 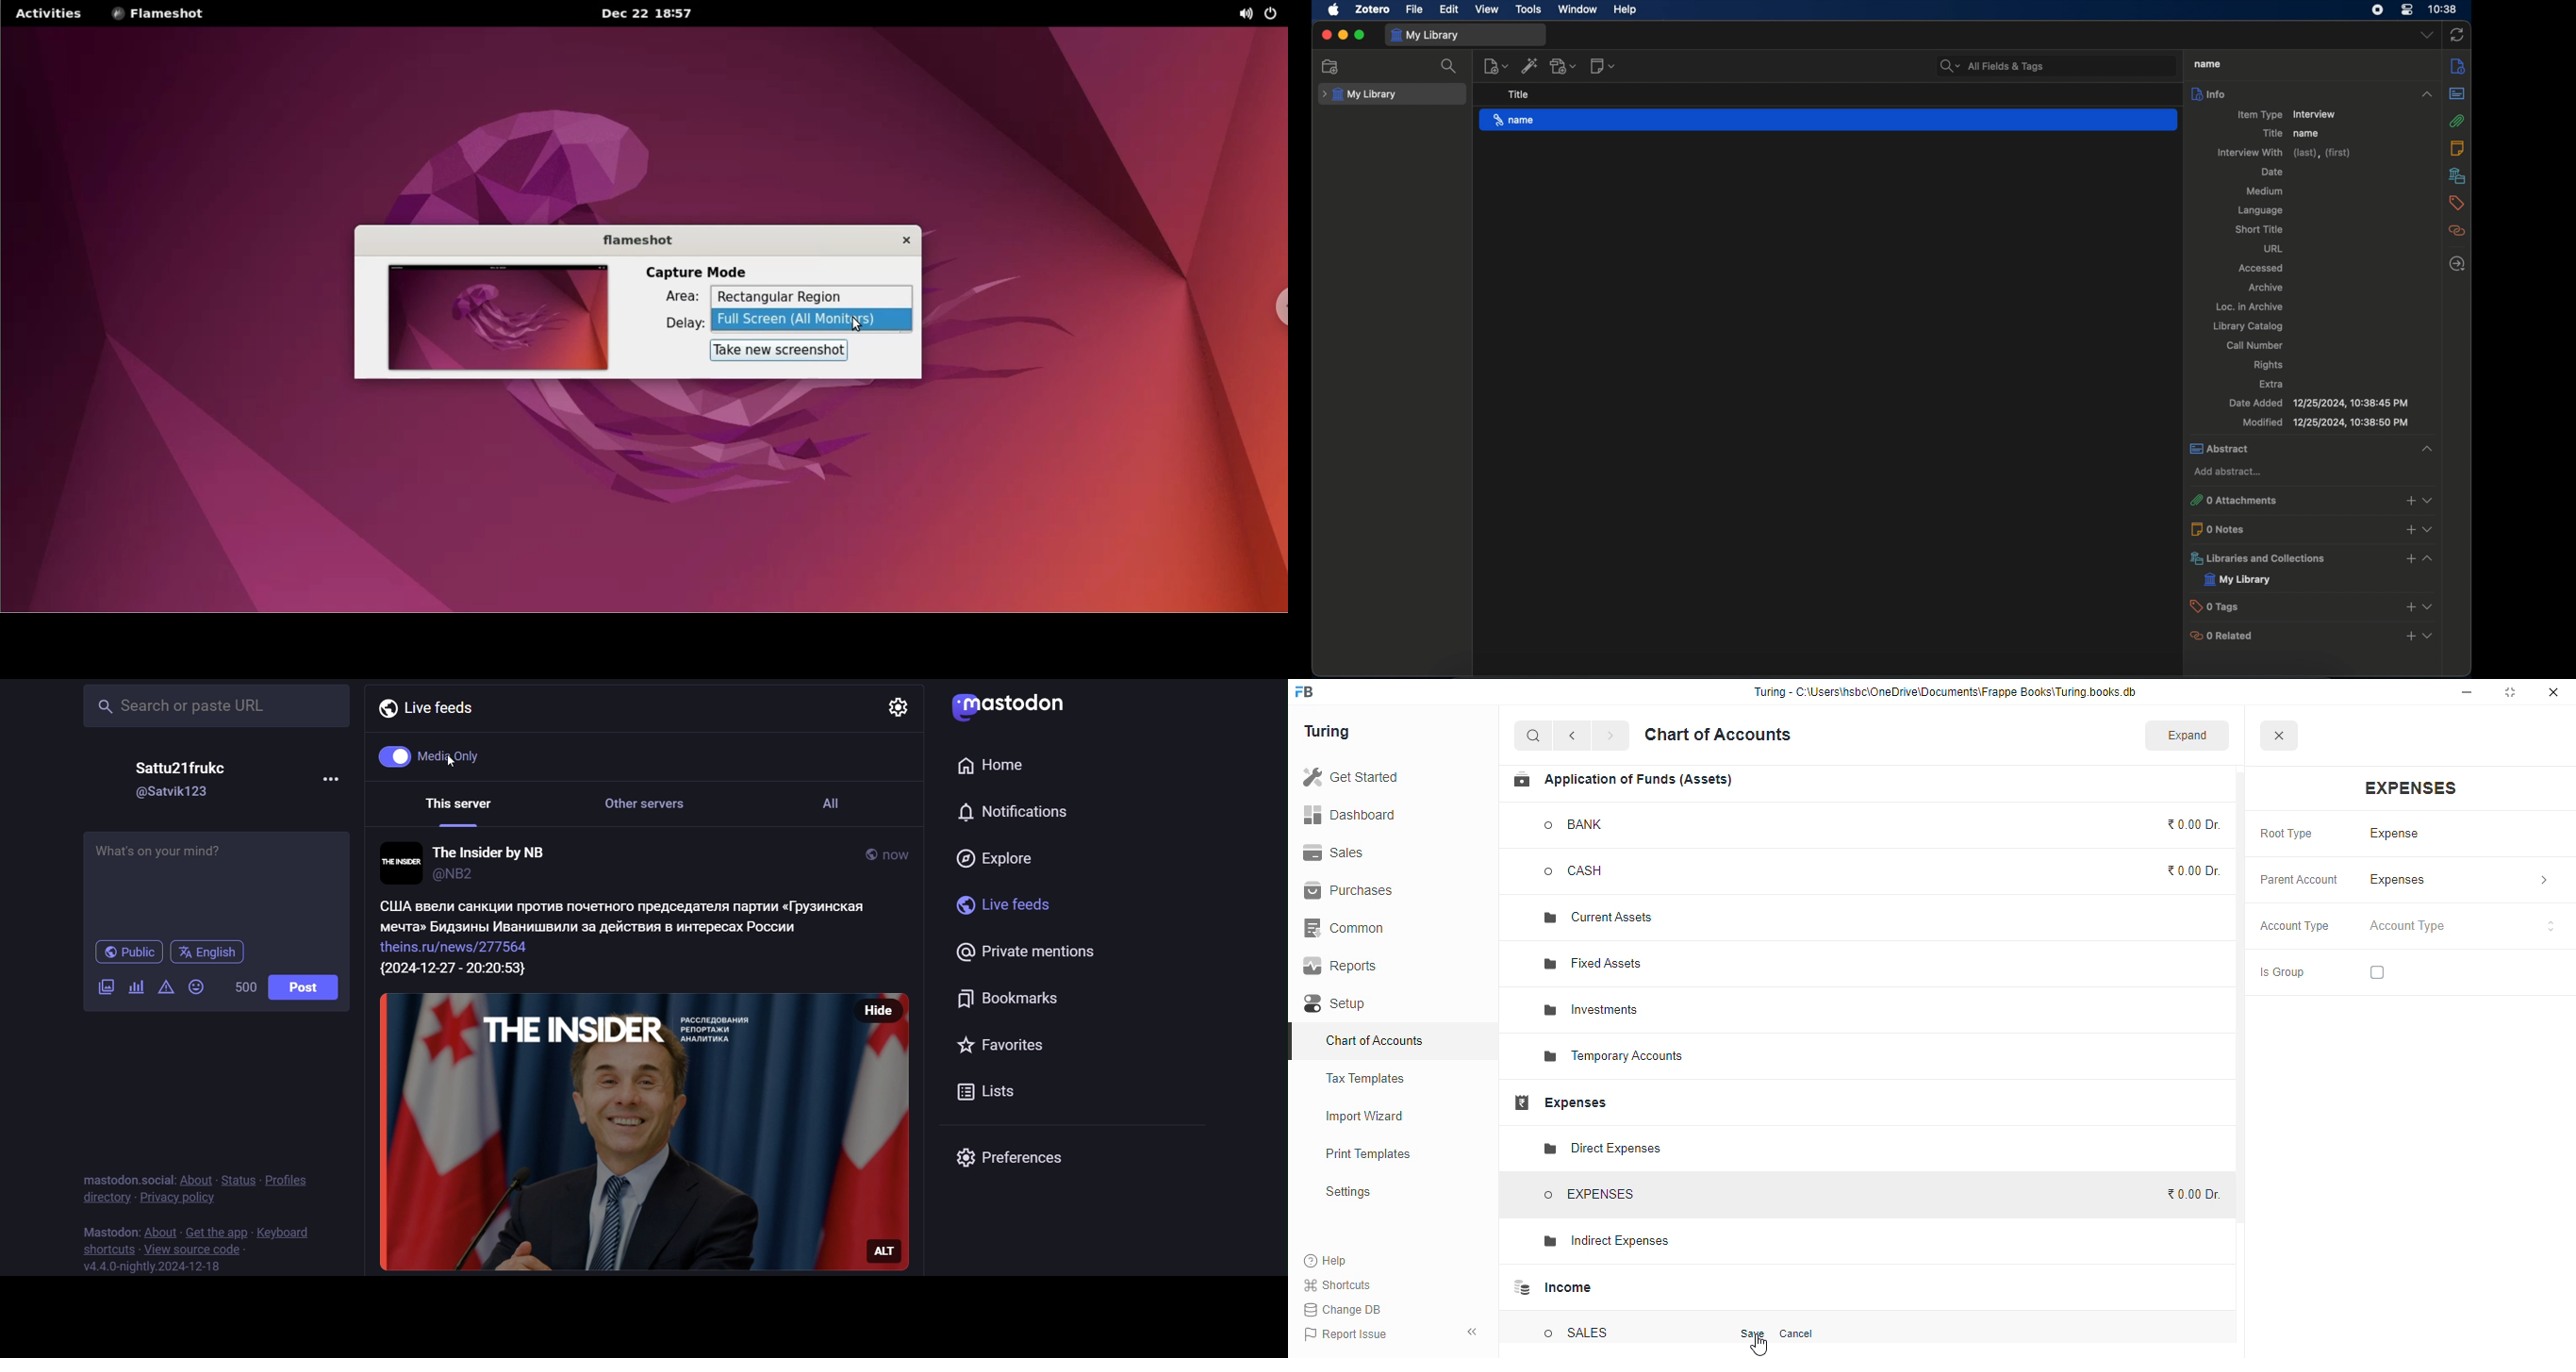 I want to click on help, so click(x=1326, y=1260).